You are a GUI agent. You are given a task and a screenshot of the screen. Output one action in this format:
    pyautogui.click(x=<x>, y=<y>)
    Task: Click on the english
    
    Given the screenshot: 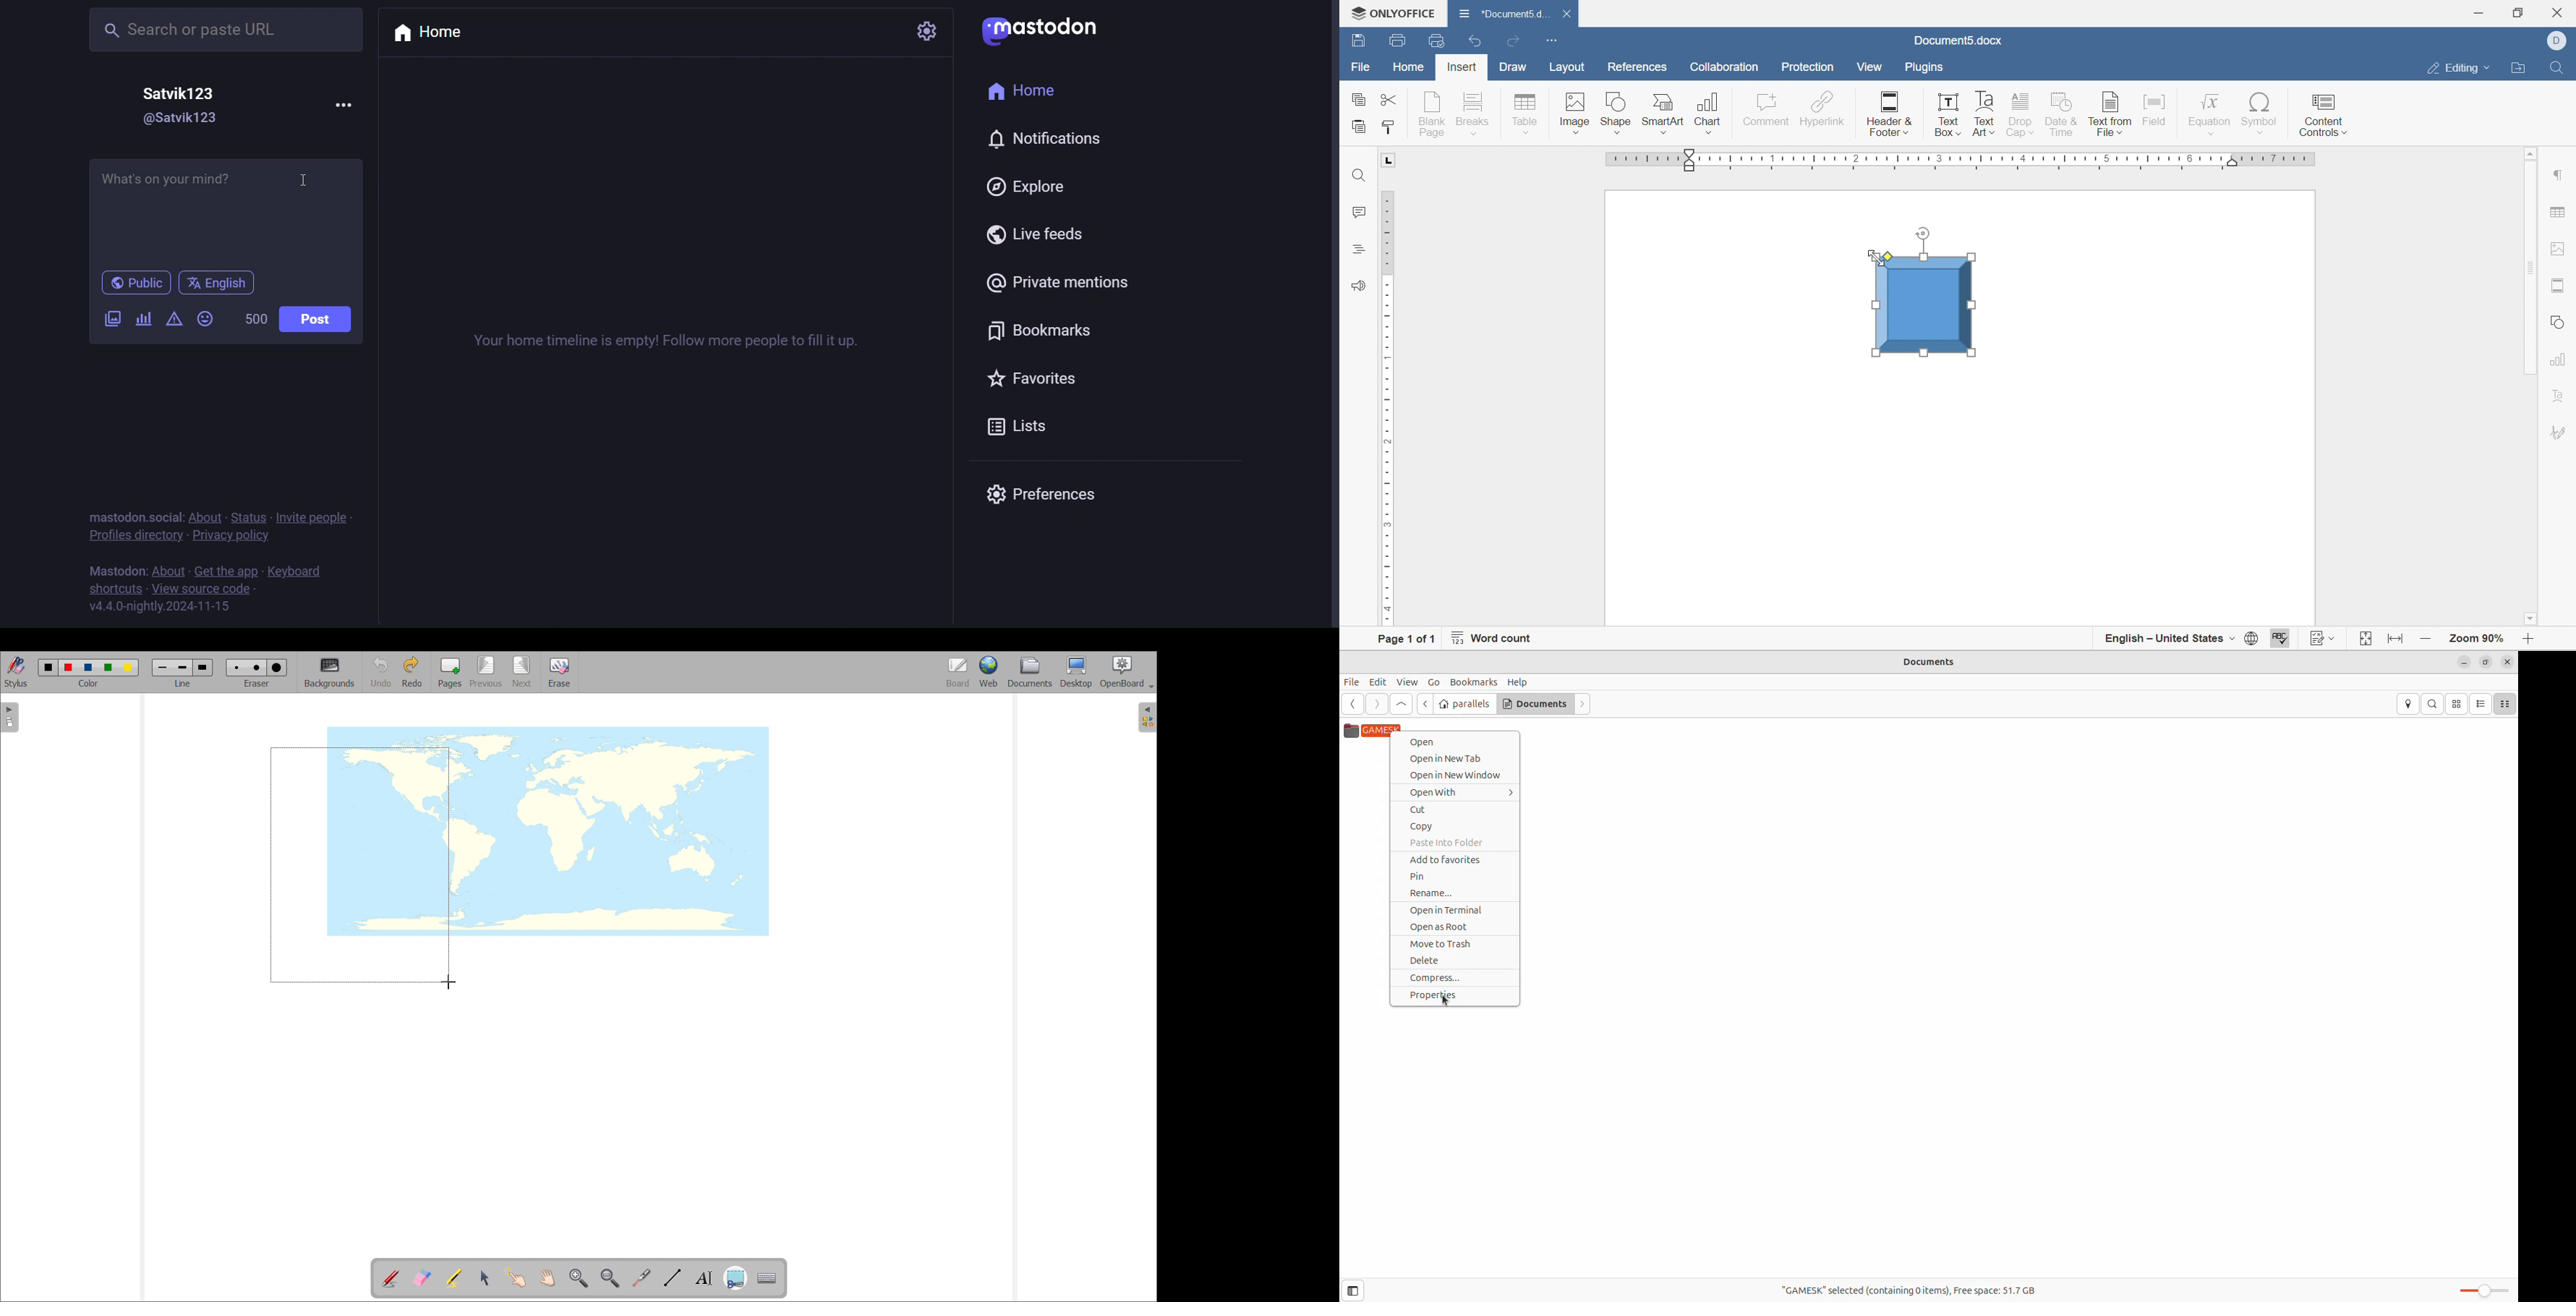 What is the action you would take?
    pyautogui.click(x=216, y=283)
    